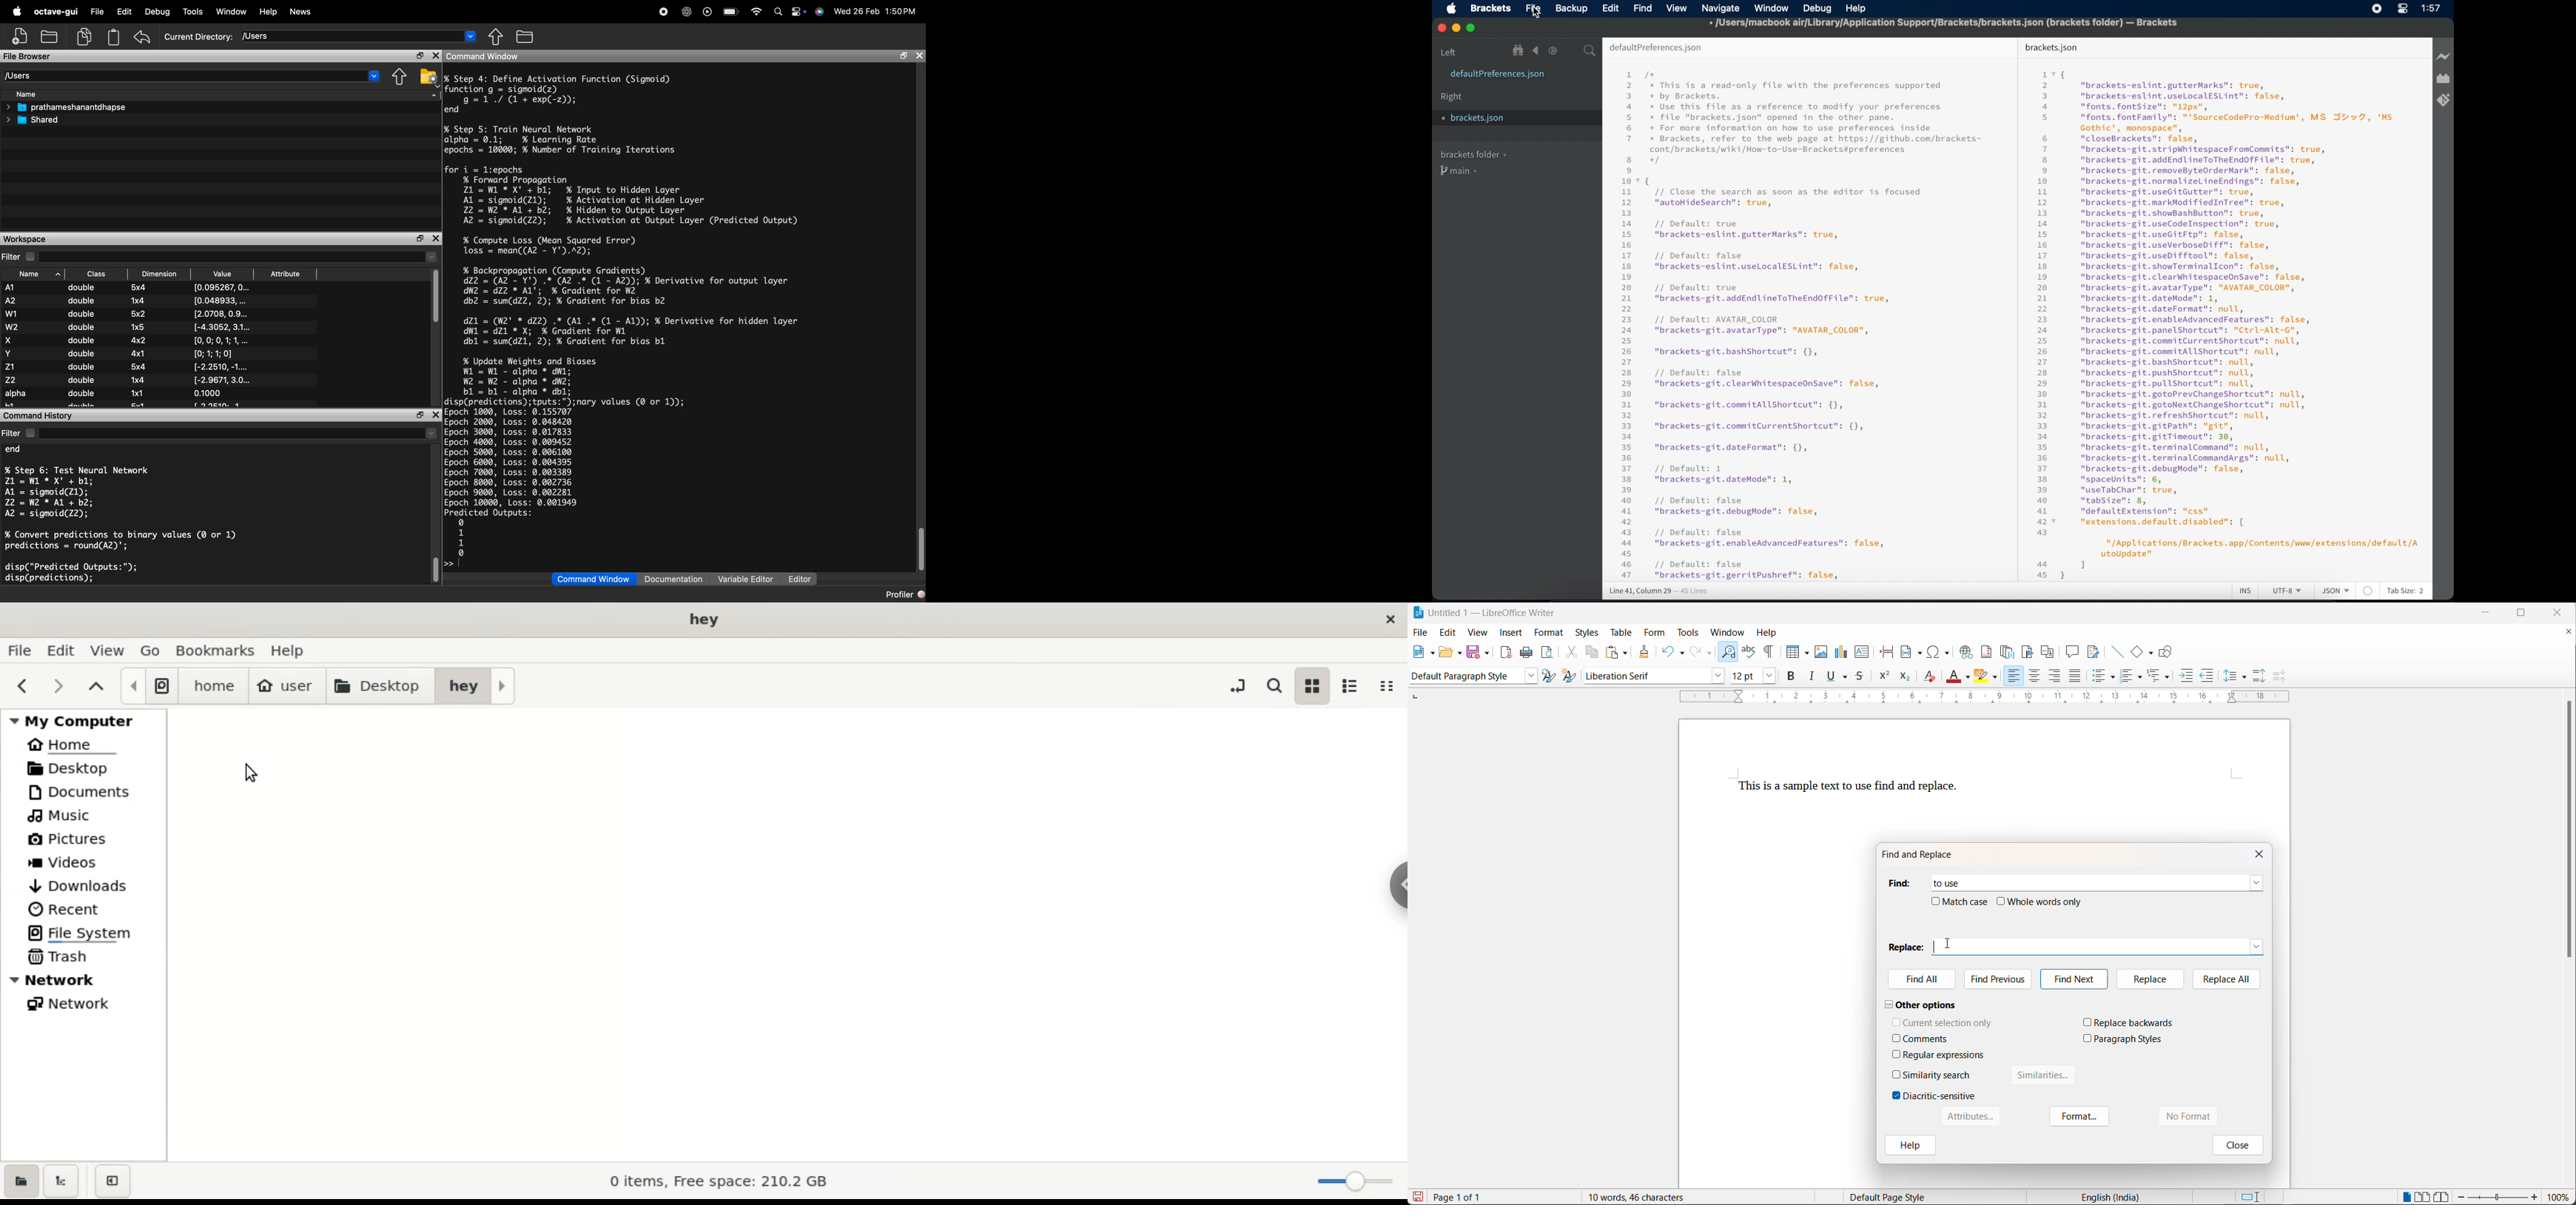 The width and height of the screenshot is (2576, 1232). I want to click on main, so click(1460, 172).